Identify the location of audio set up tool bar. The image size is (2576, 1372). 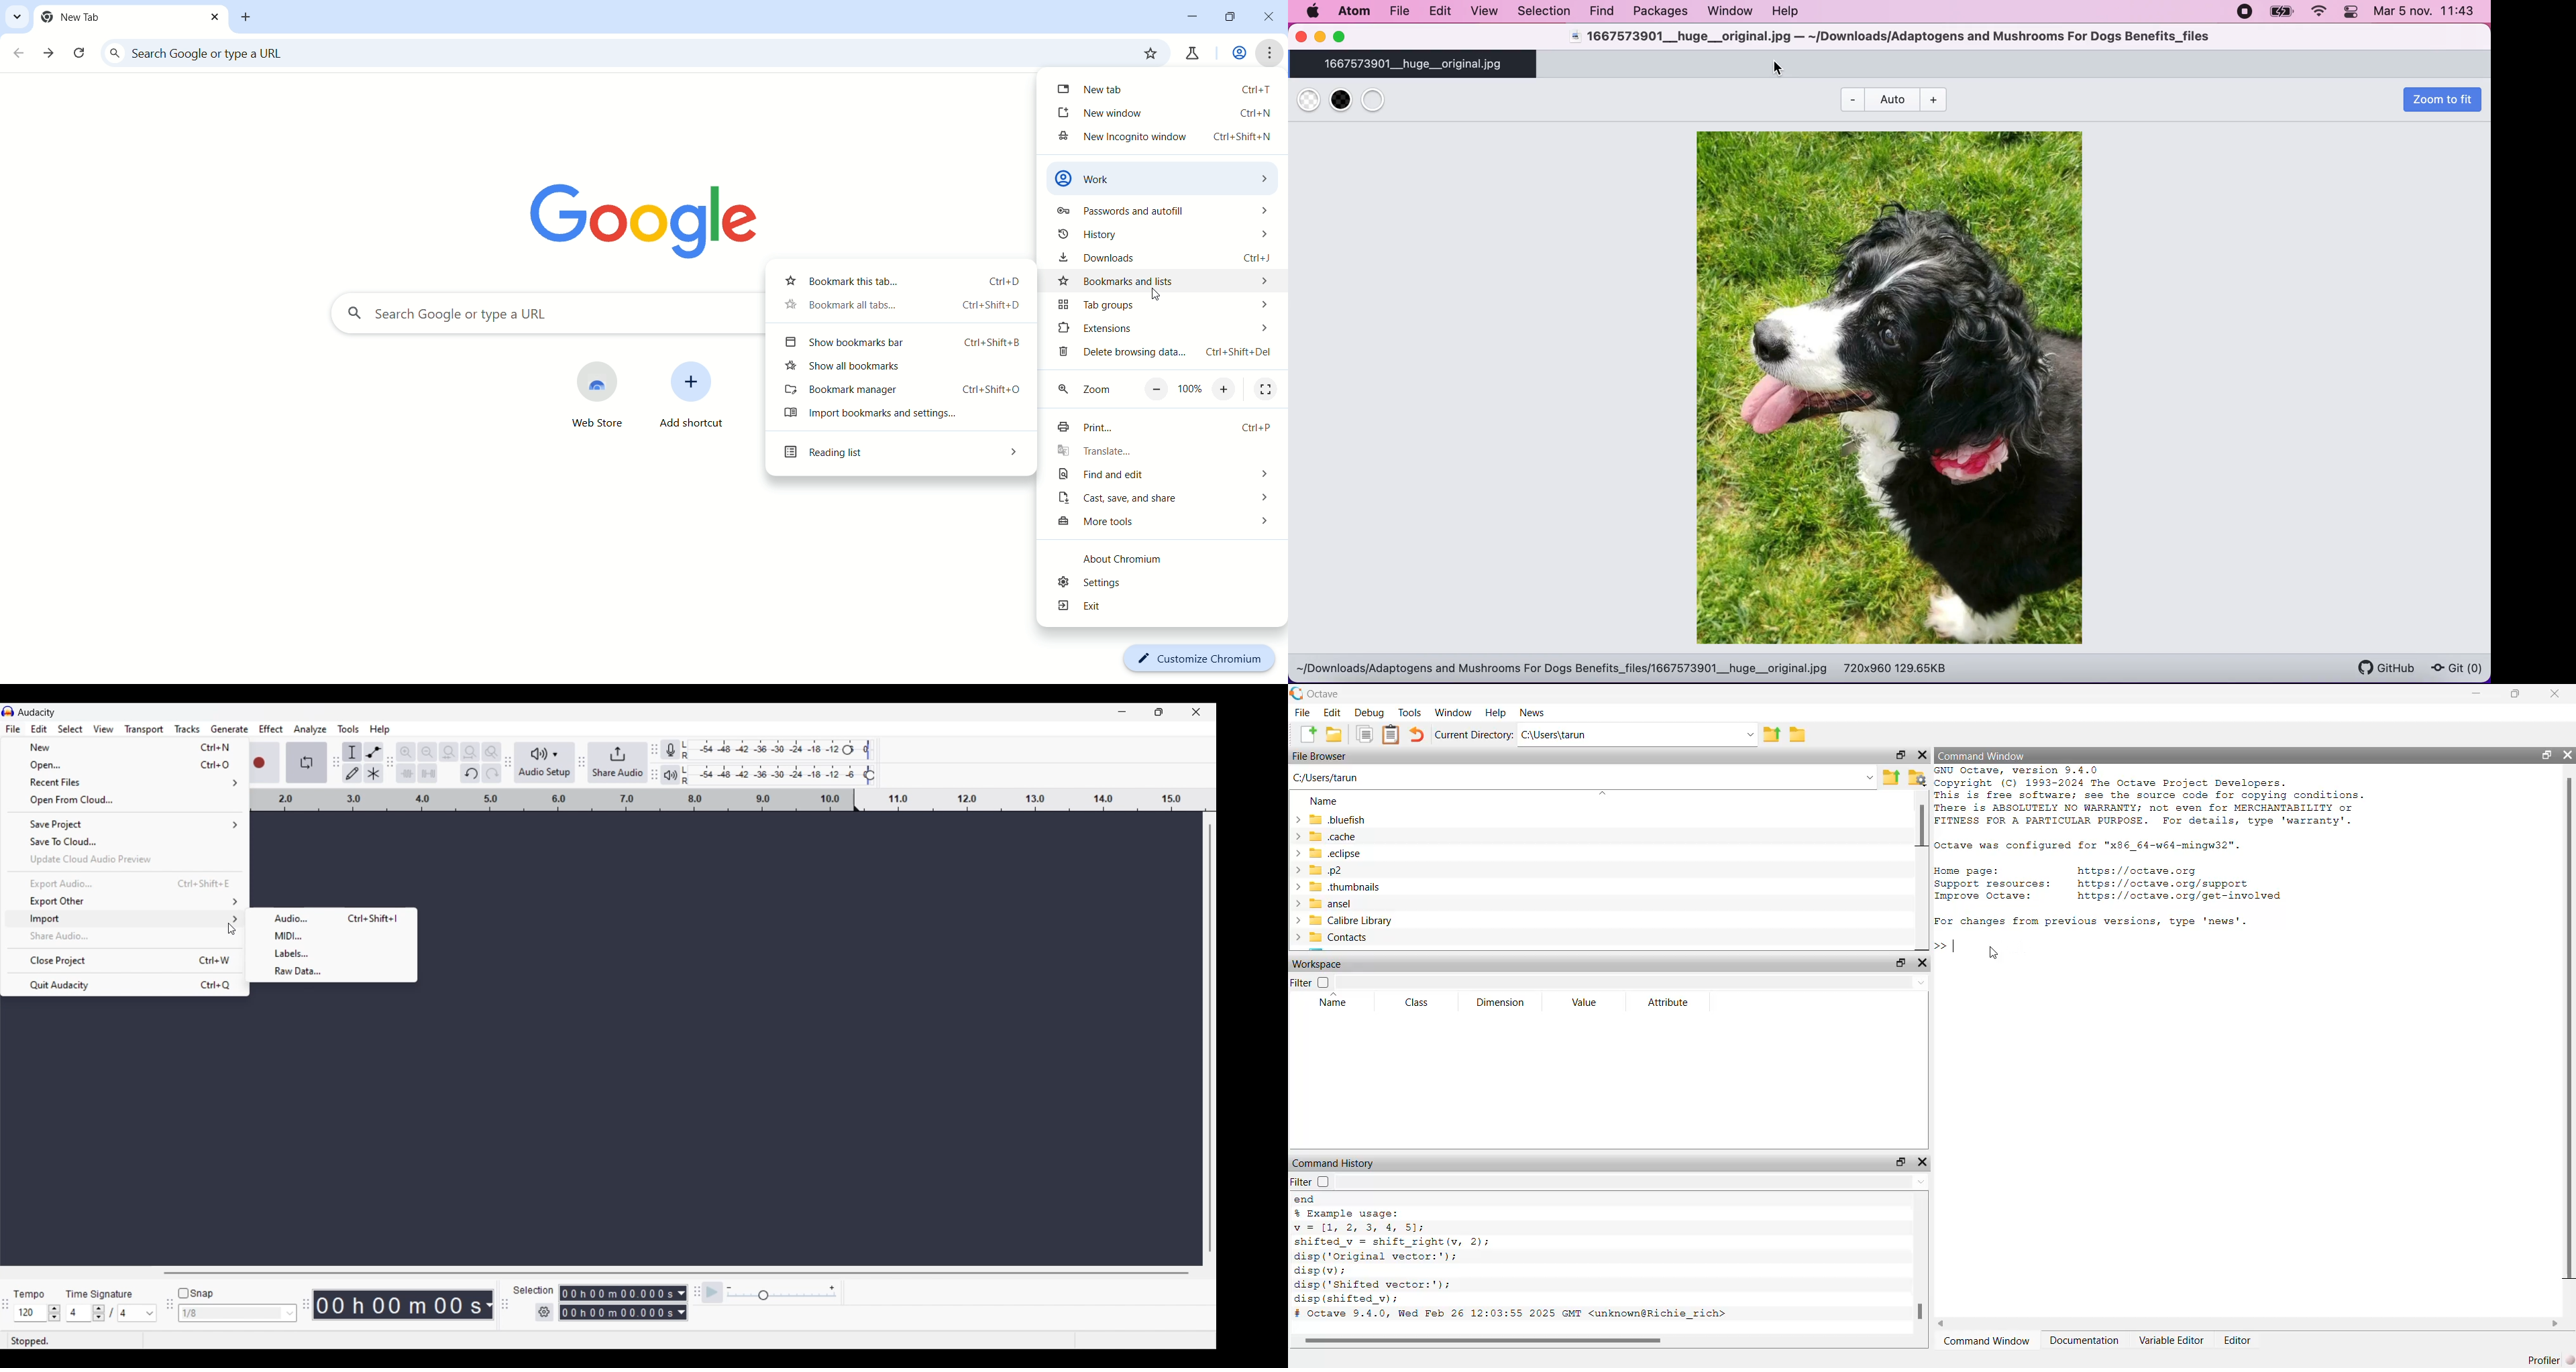
(507, 764).